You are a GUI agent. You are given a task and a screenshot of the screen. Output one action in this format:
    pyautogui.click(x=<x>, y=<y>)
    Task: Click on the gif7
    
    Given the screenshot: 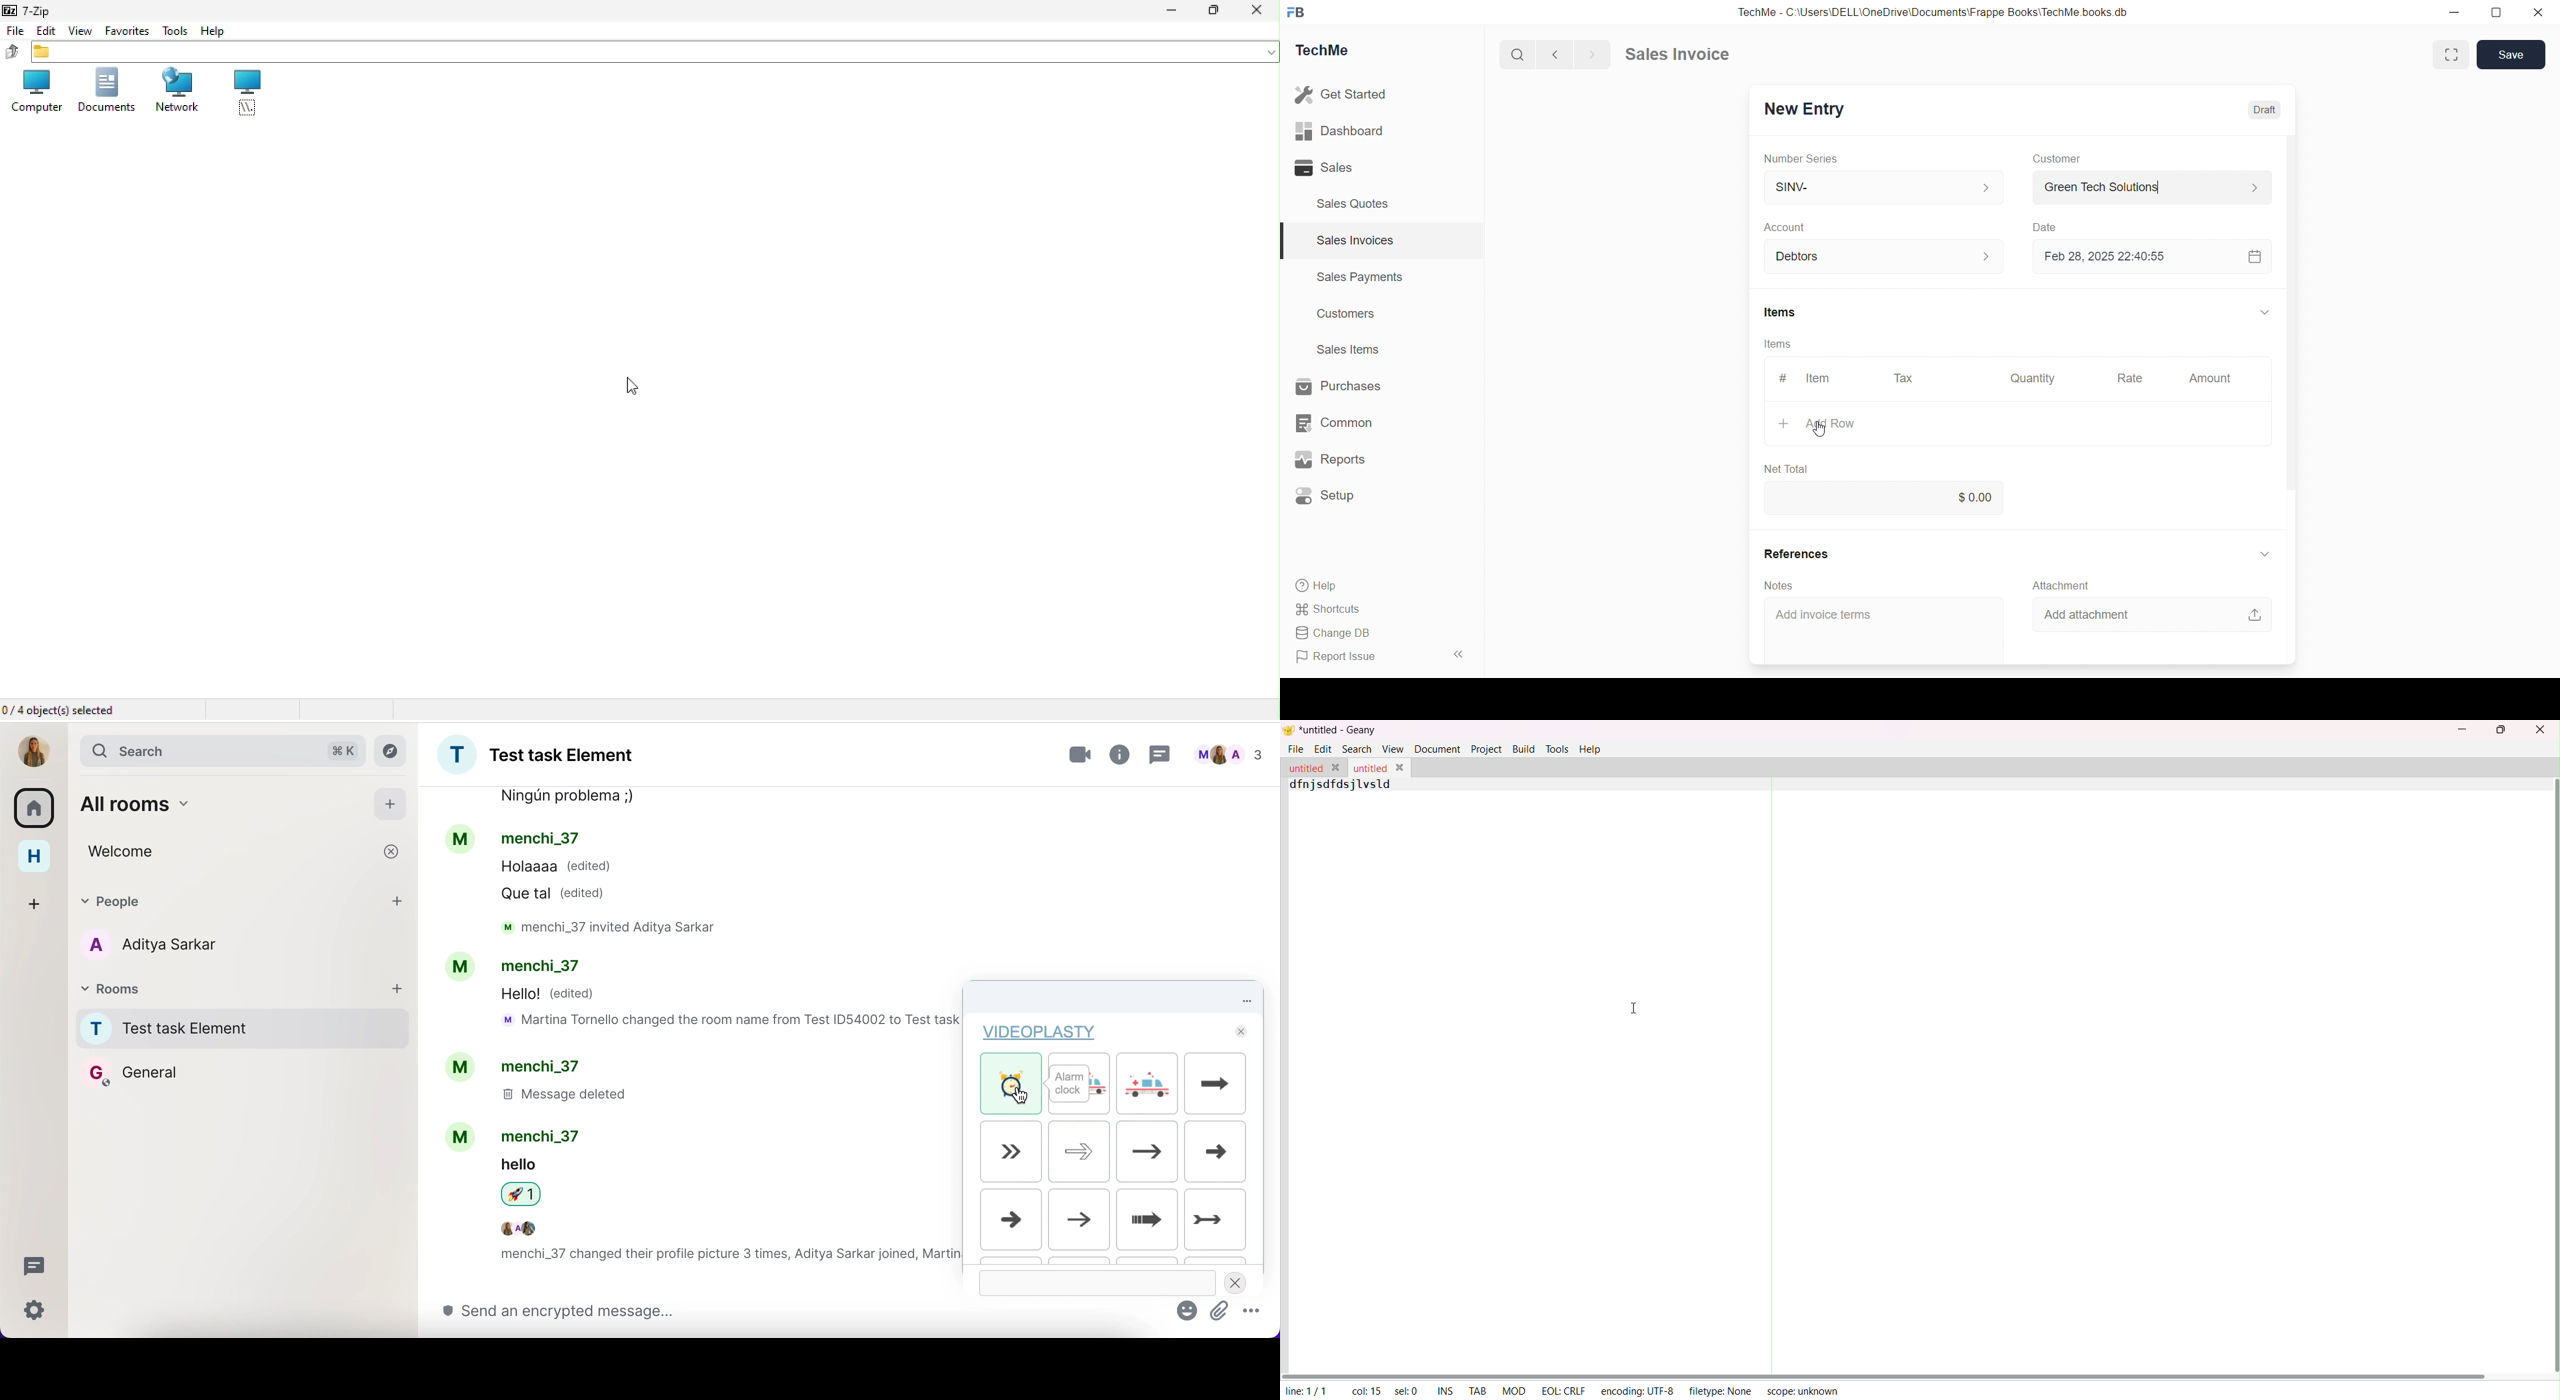 What is the action you would take?
    pyautogui.click(x=1148, y=1150)
    